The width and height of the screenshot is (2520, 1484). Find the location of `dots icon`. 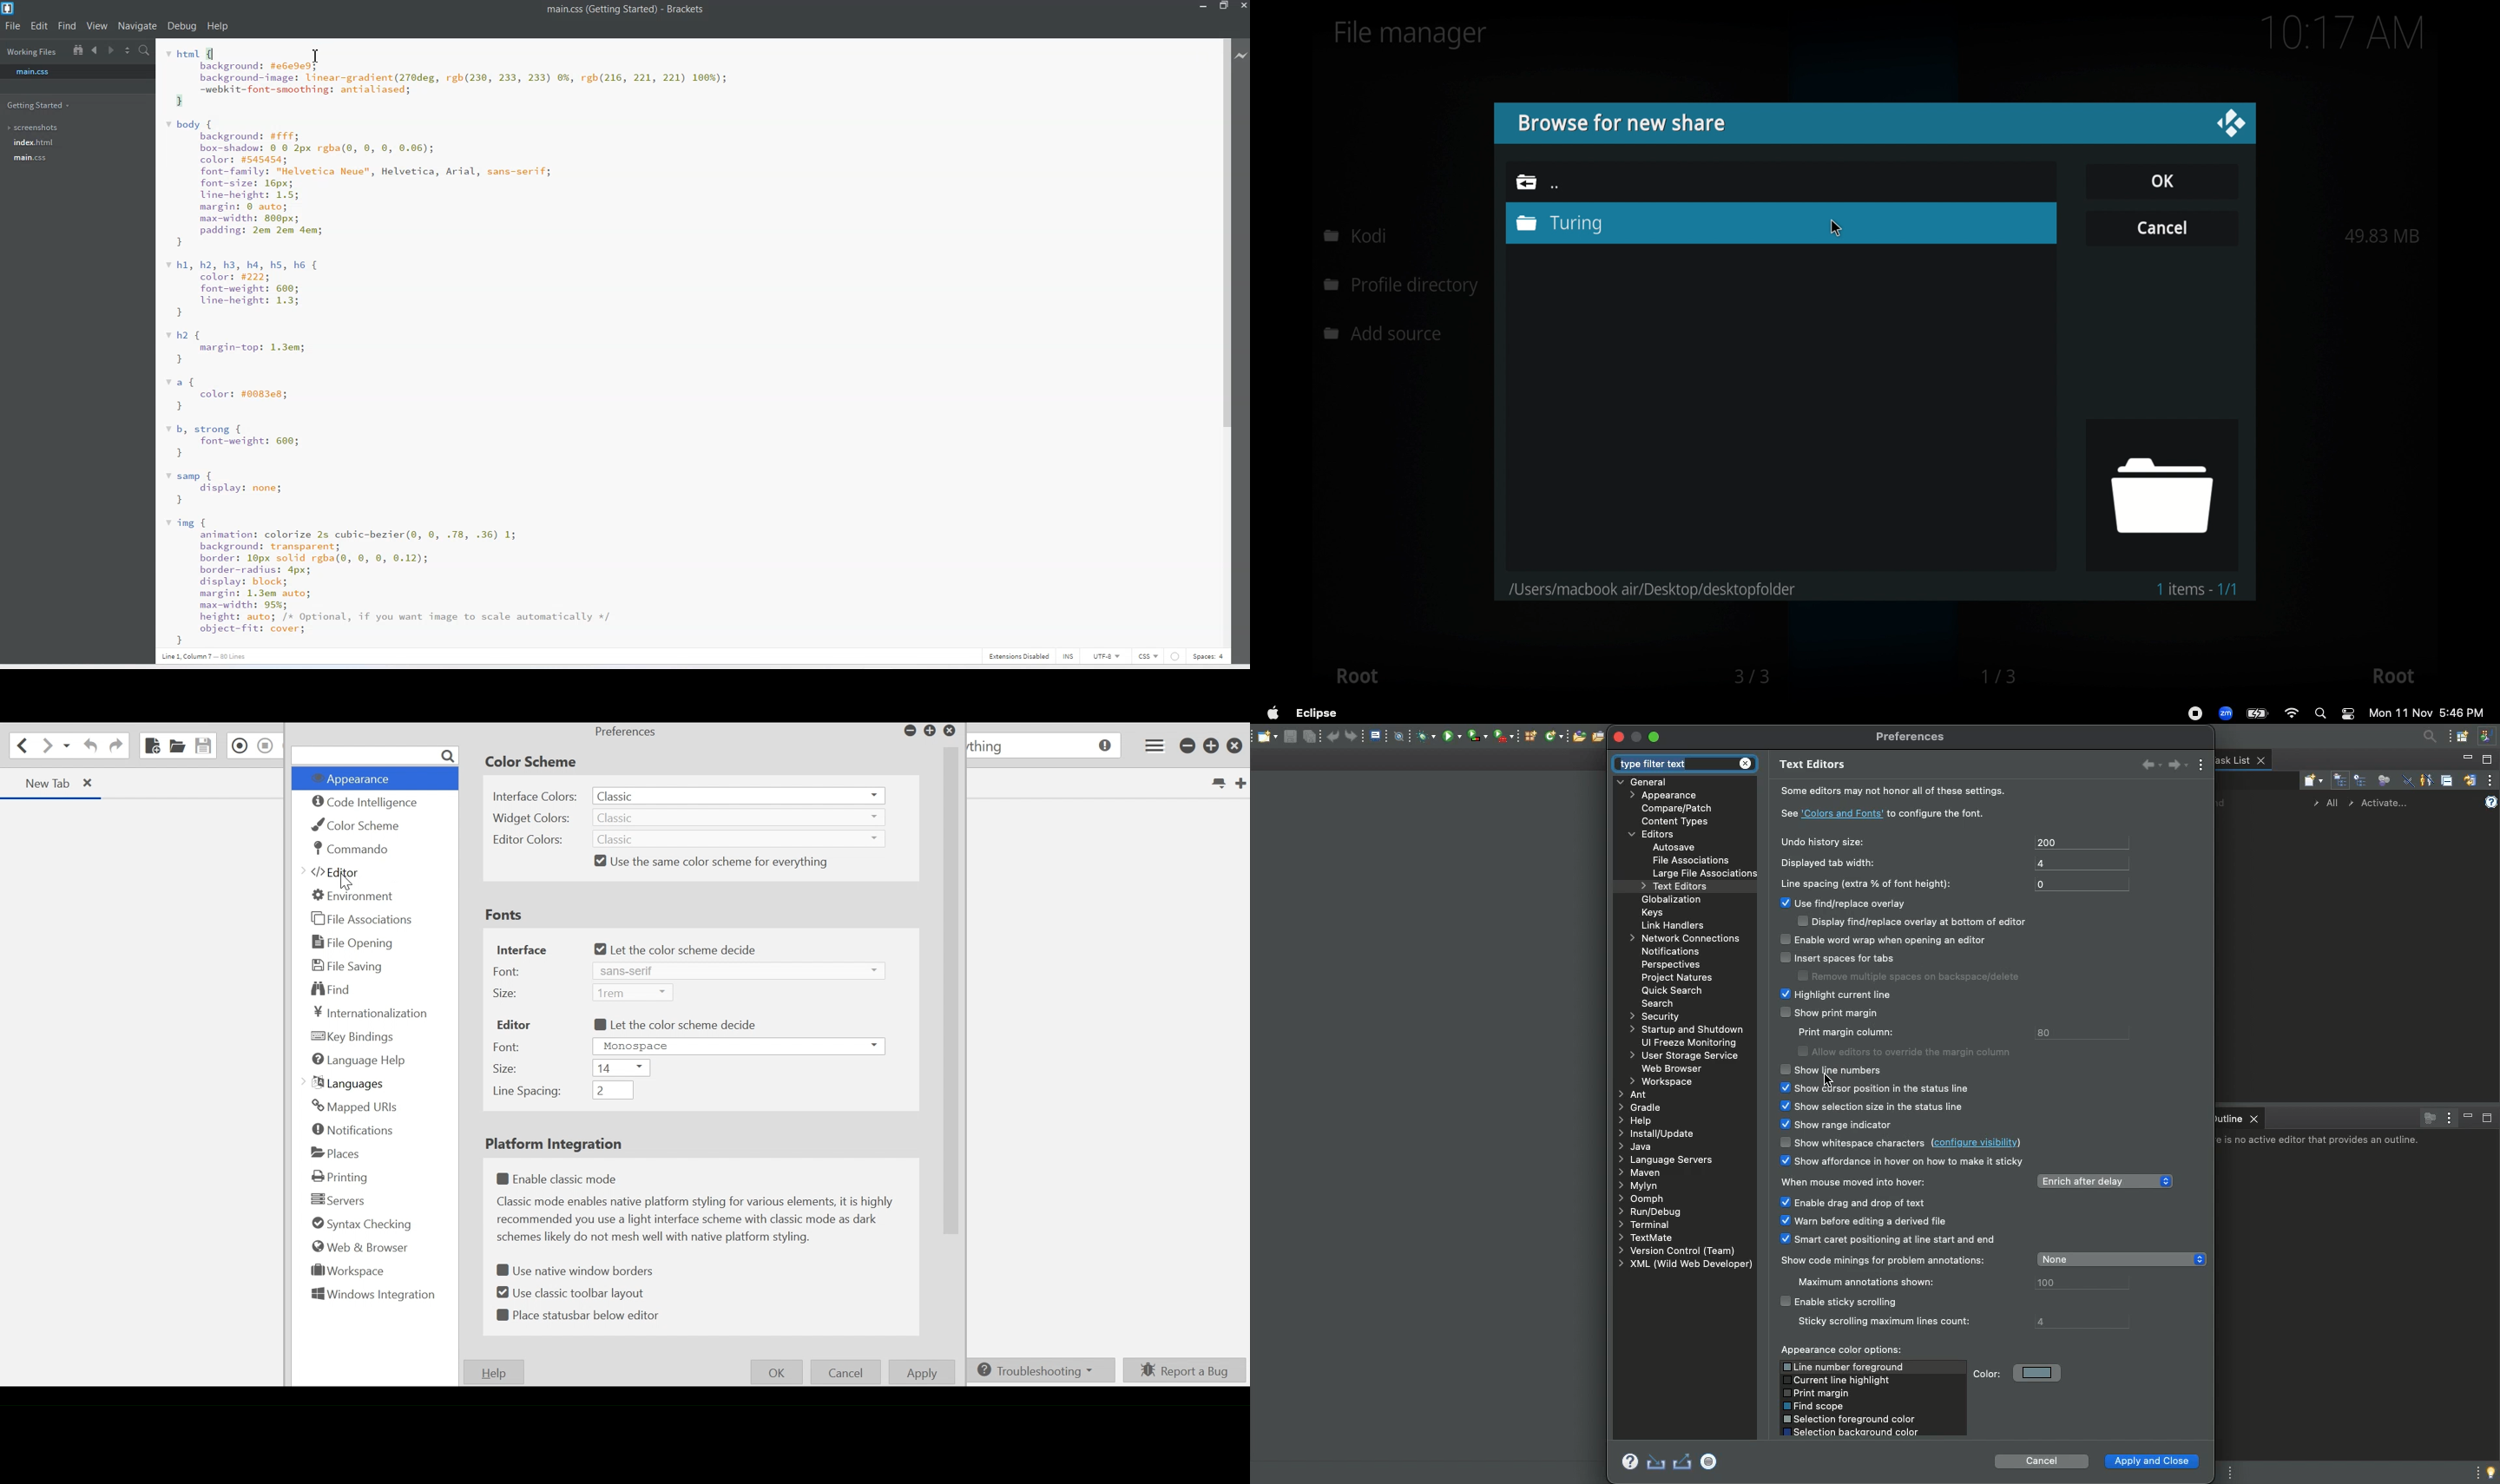

dots icon is located at coordinates (1555, 187).